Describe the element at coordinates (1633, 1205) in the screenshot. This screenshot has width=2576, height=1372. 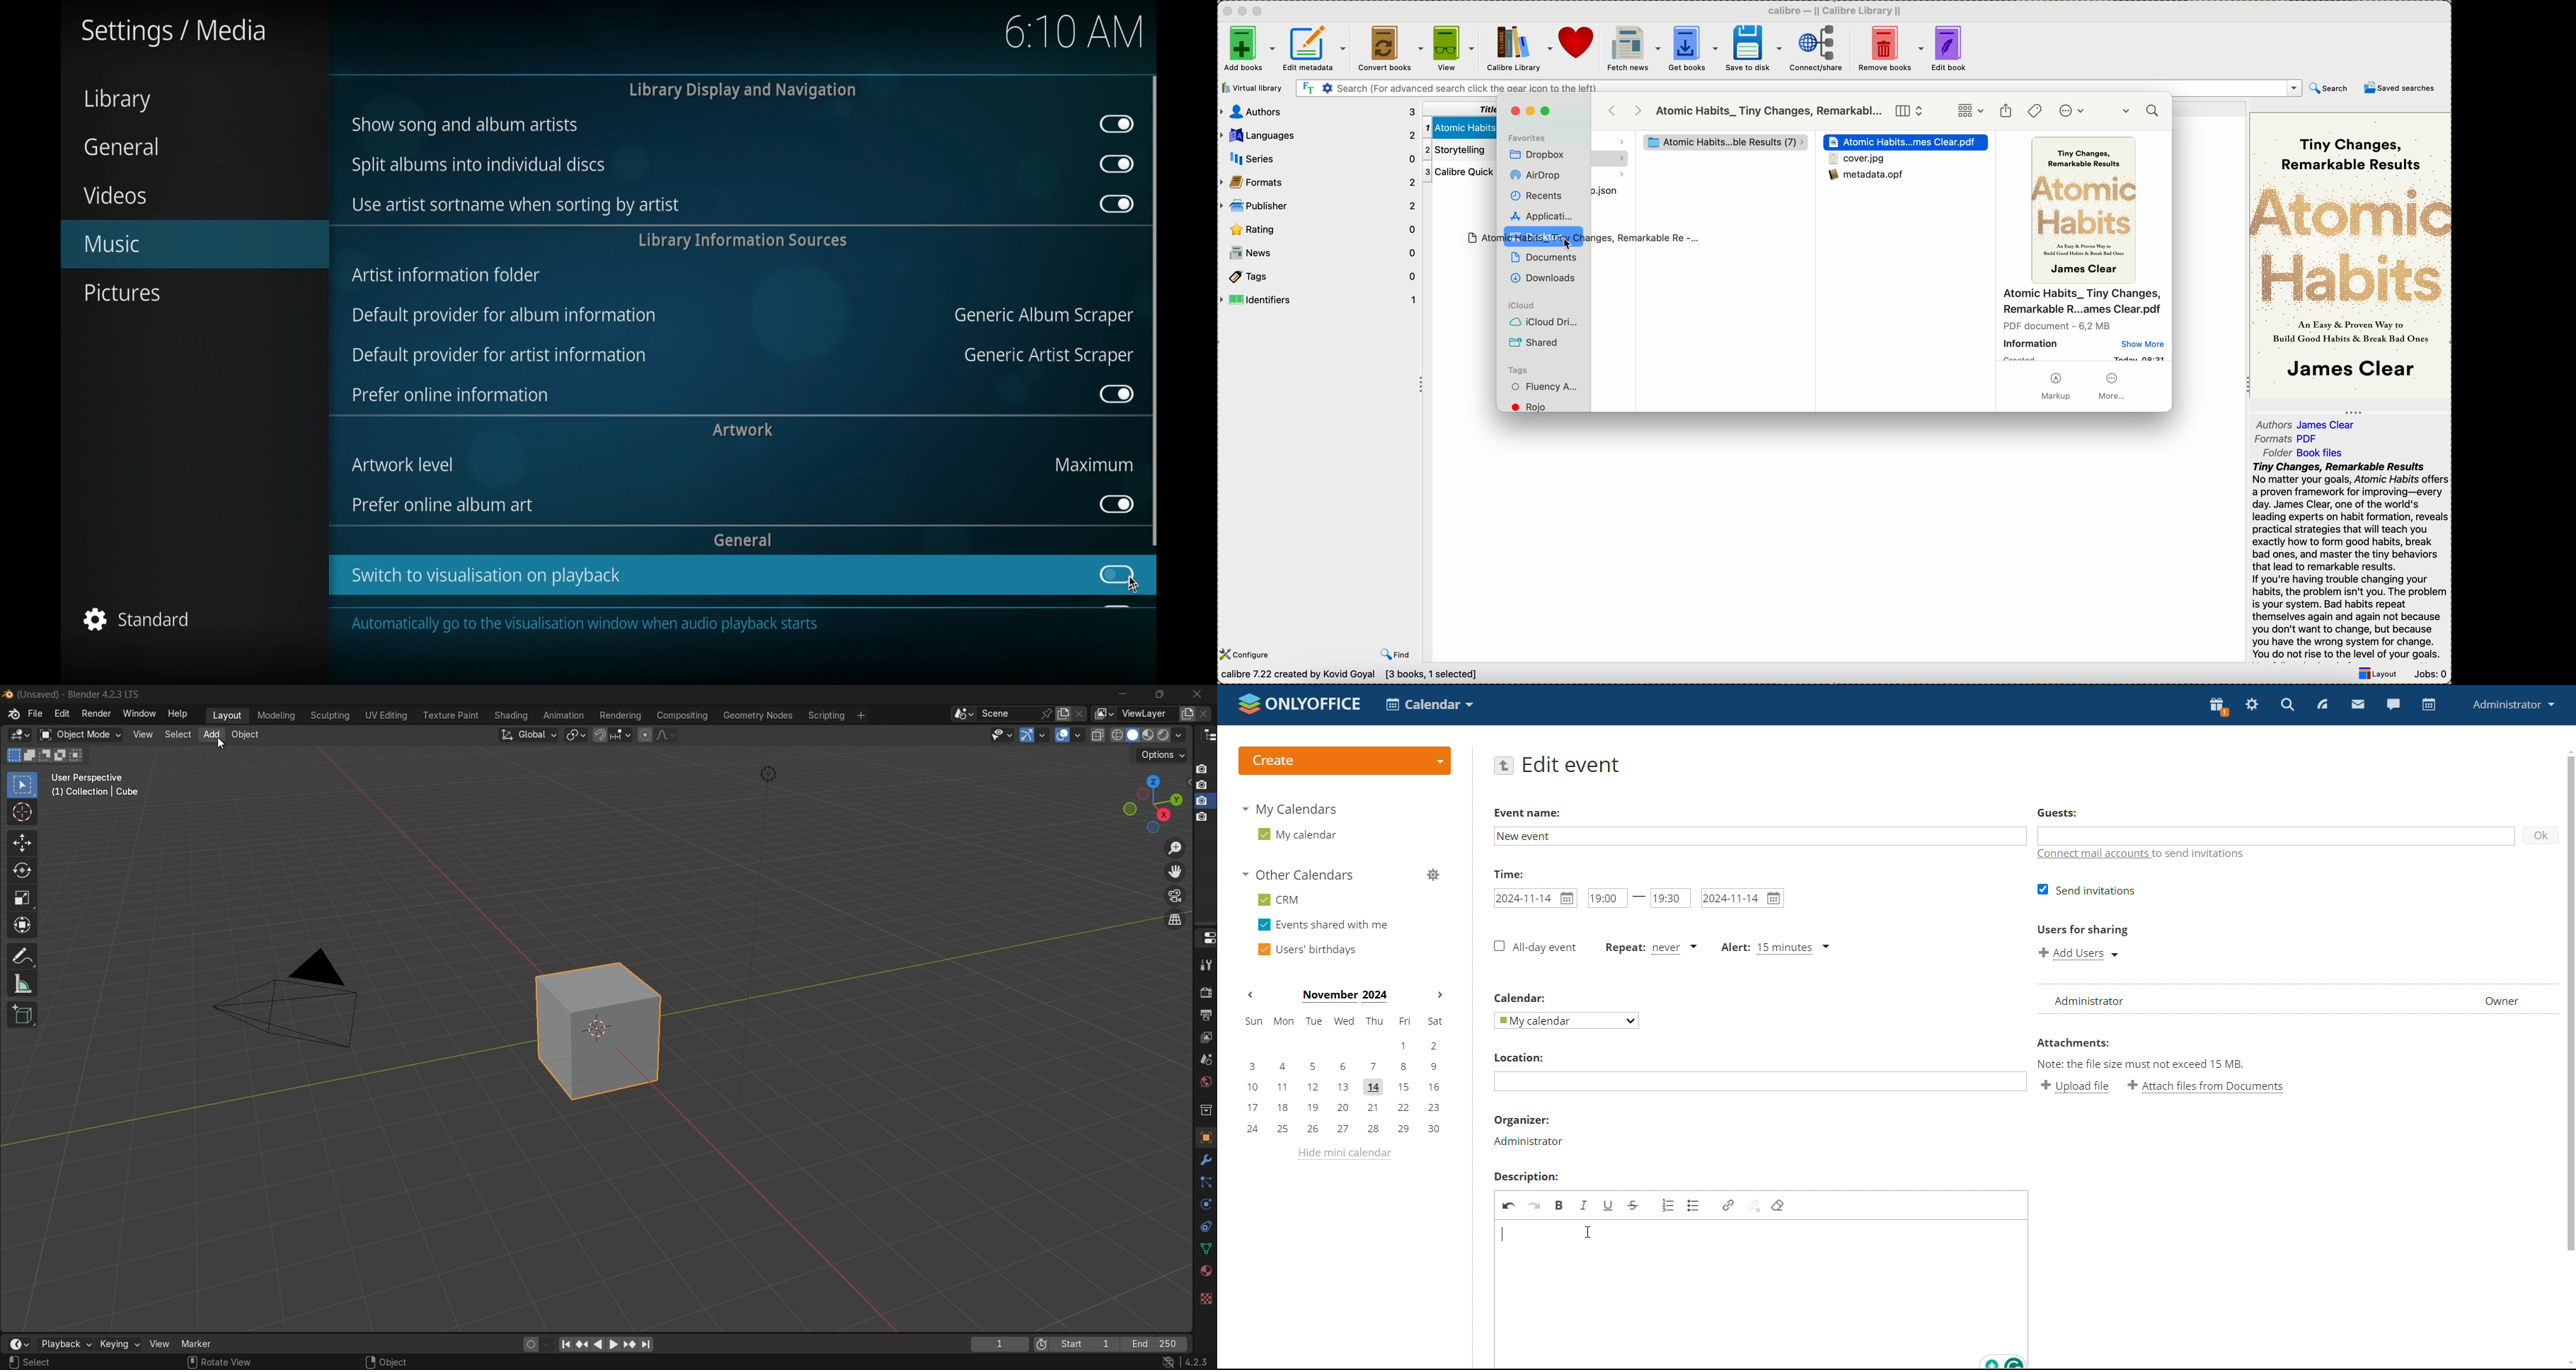
I see `strikethrough` at that location.